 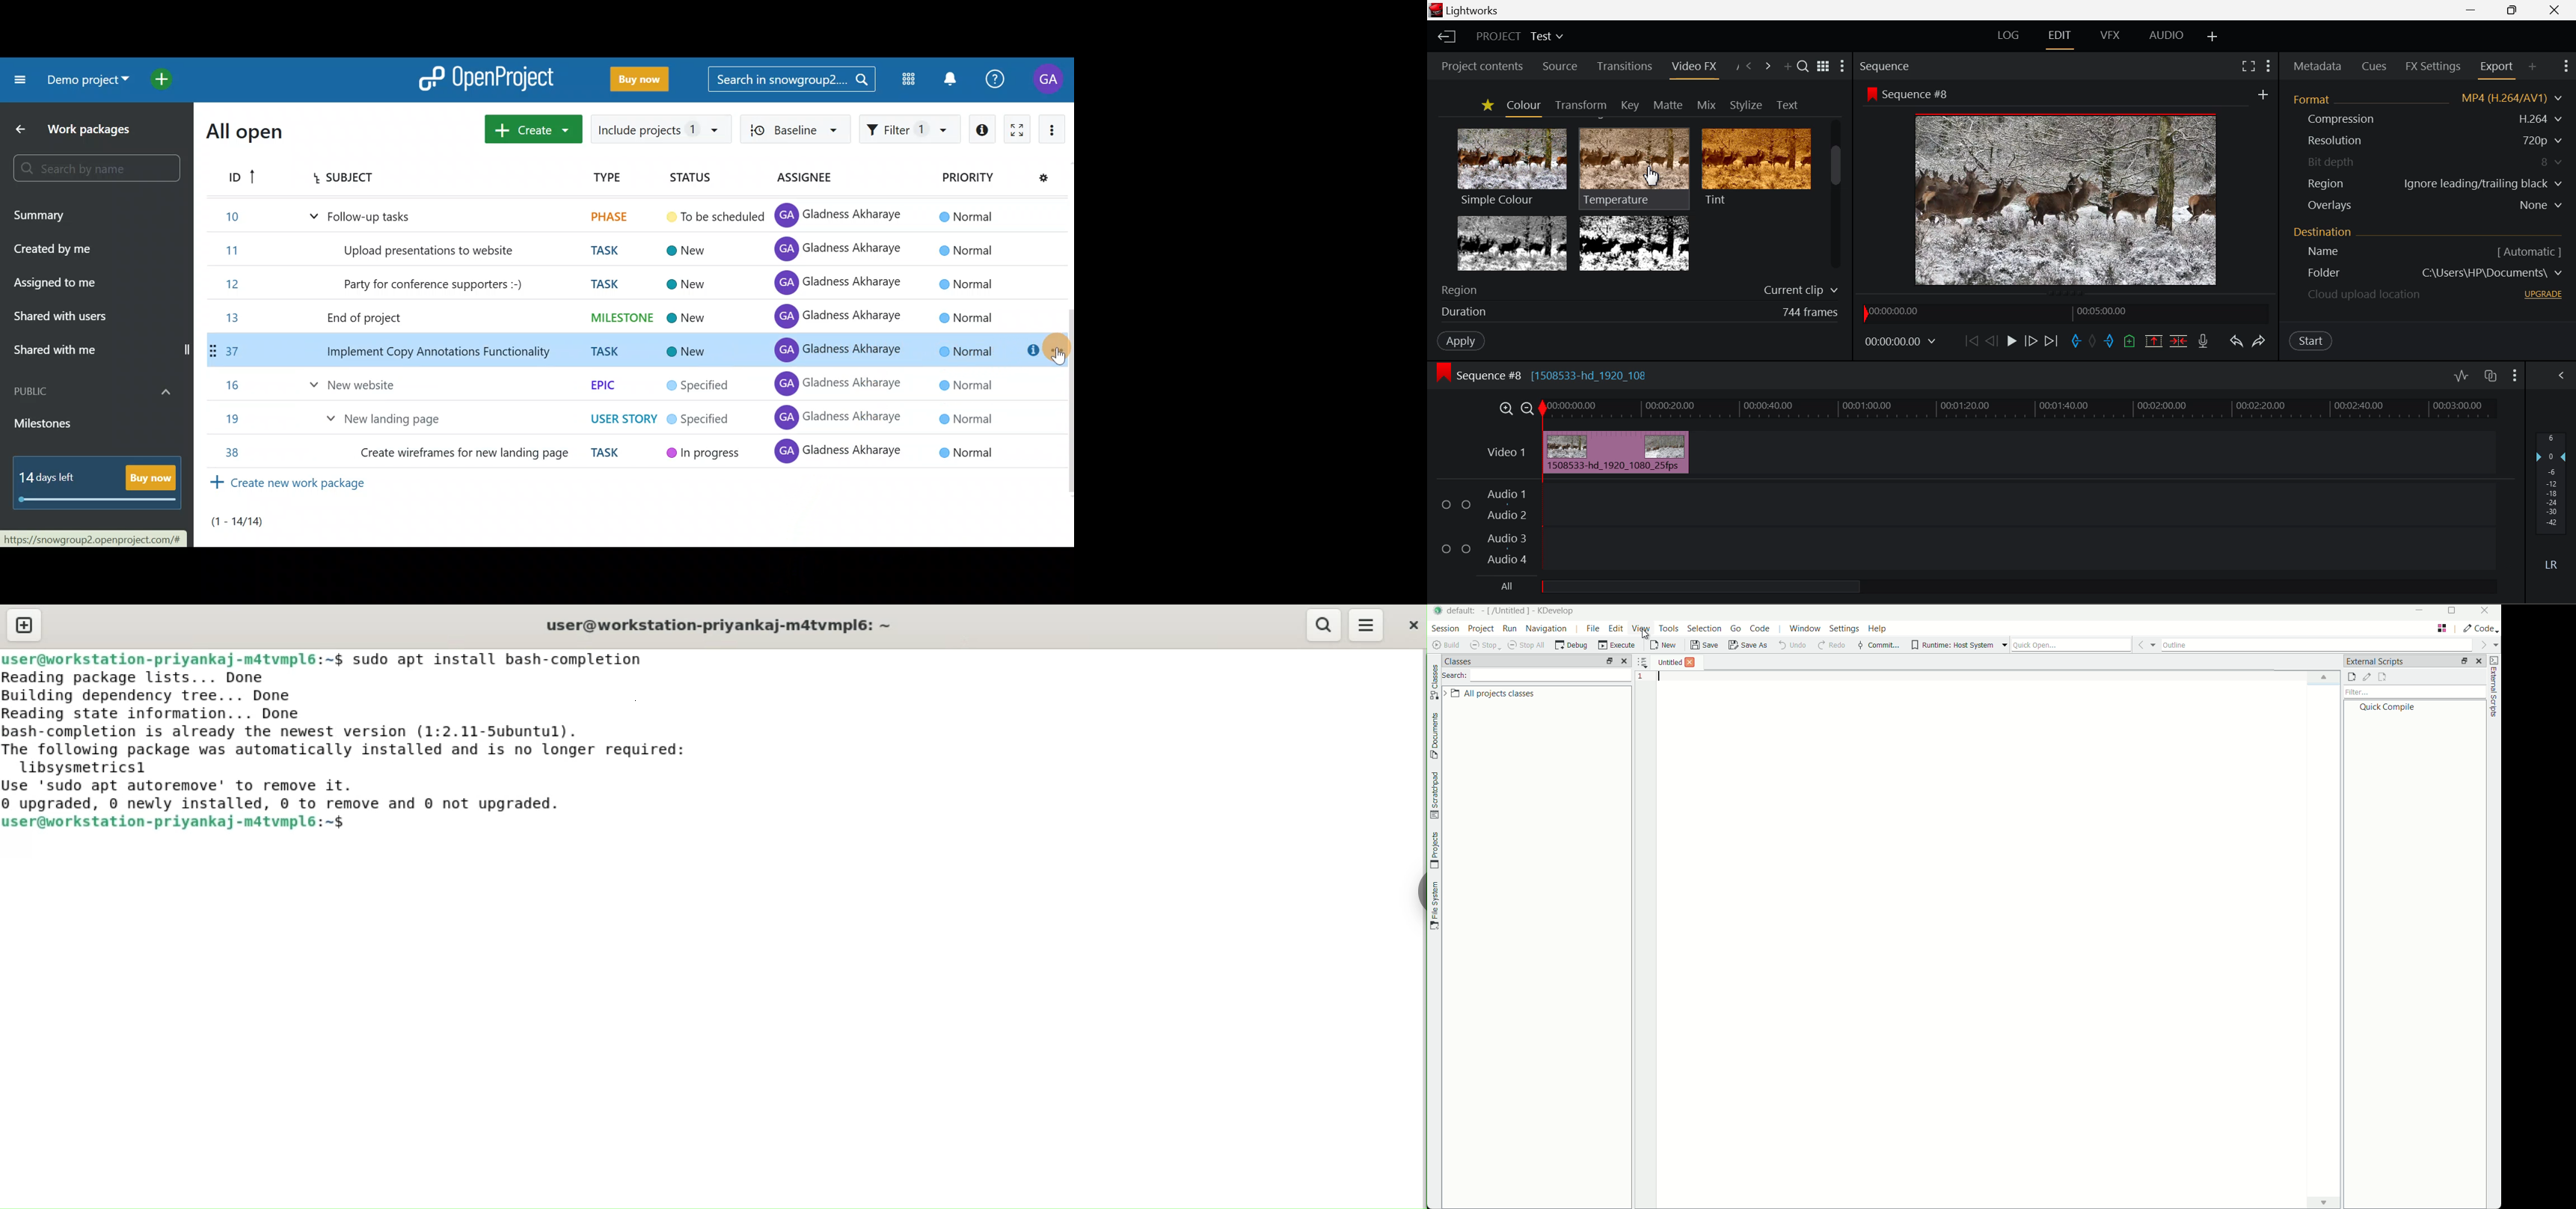 What do you see at coordinates (1701, 585) in the screenshot?
I see `all Audio` at bounding box center [1701, 585].